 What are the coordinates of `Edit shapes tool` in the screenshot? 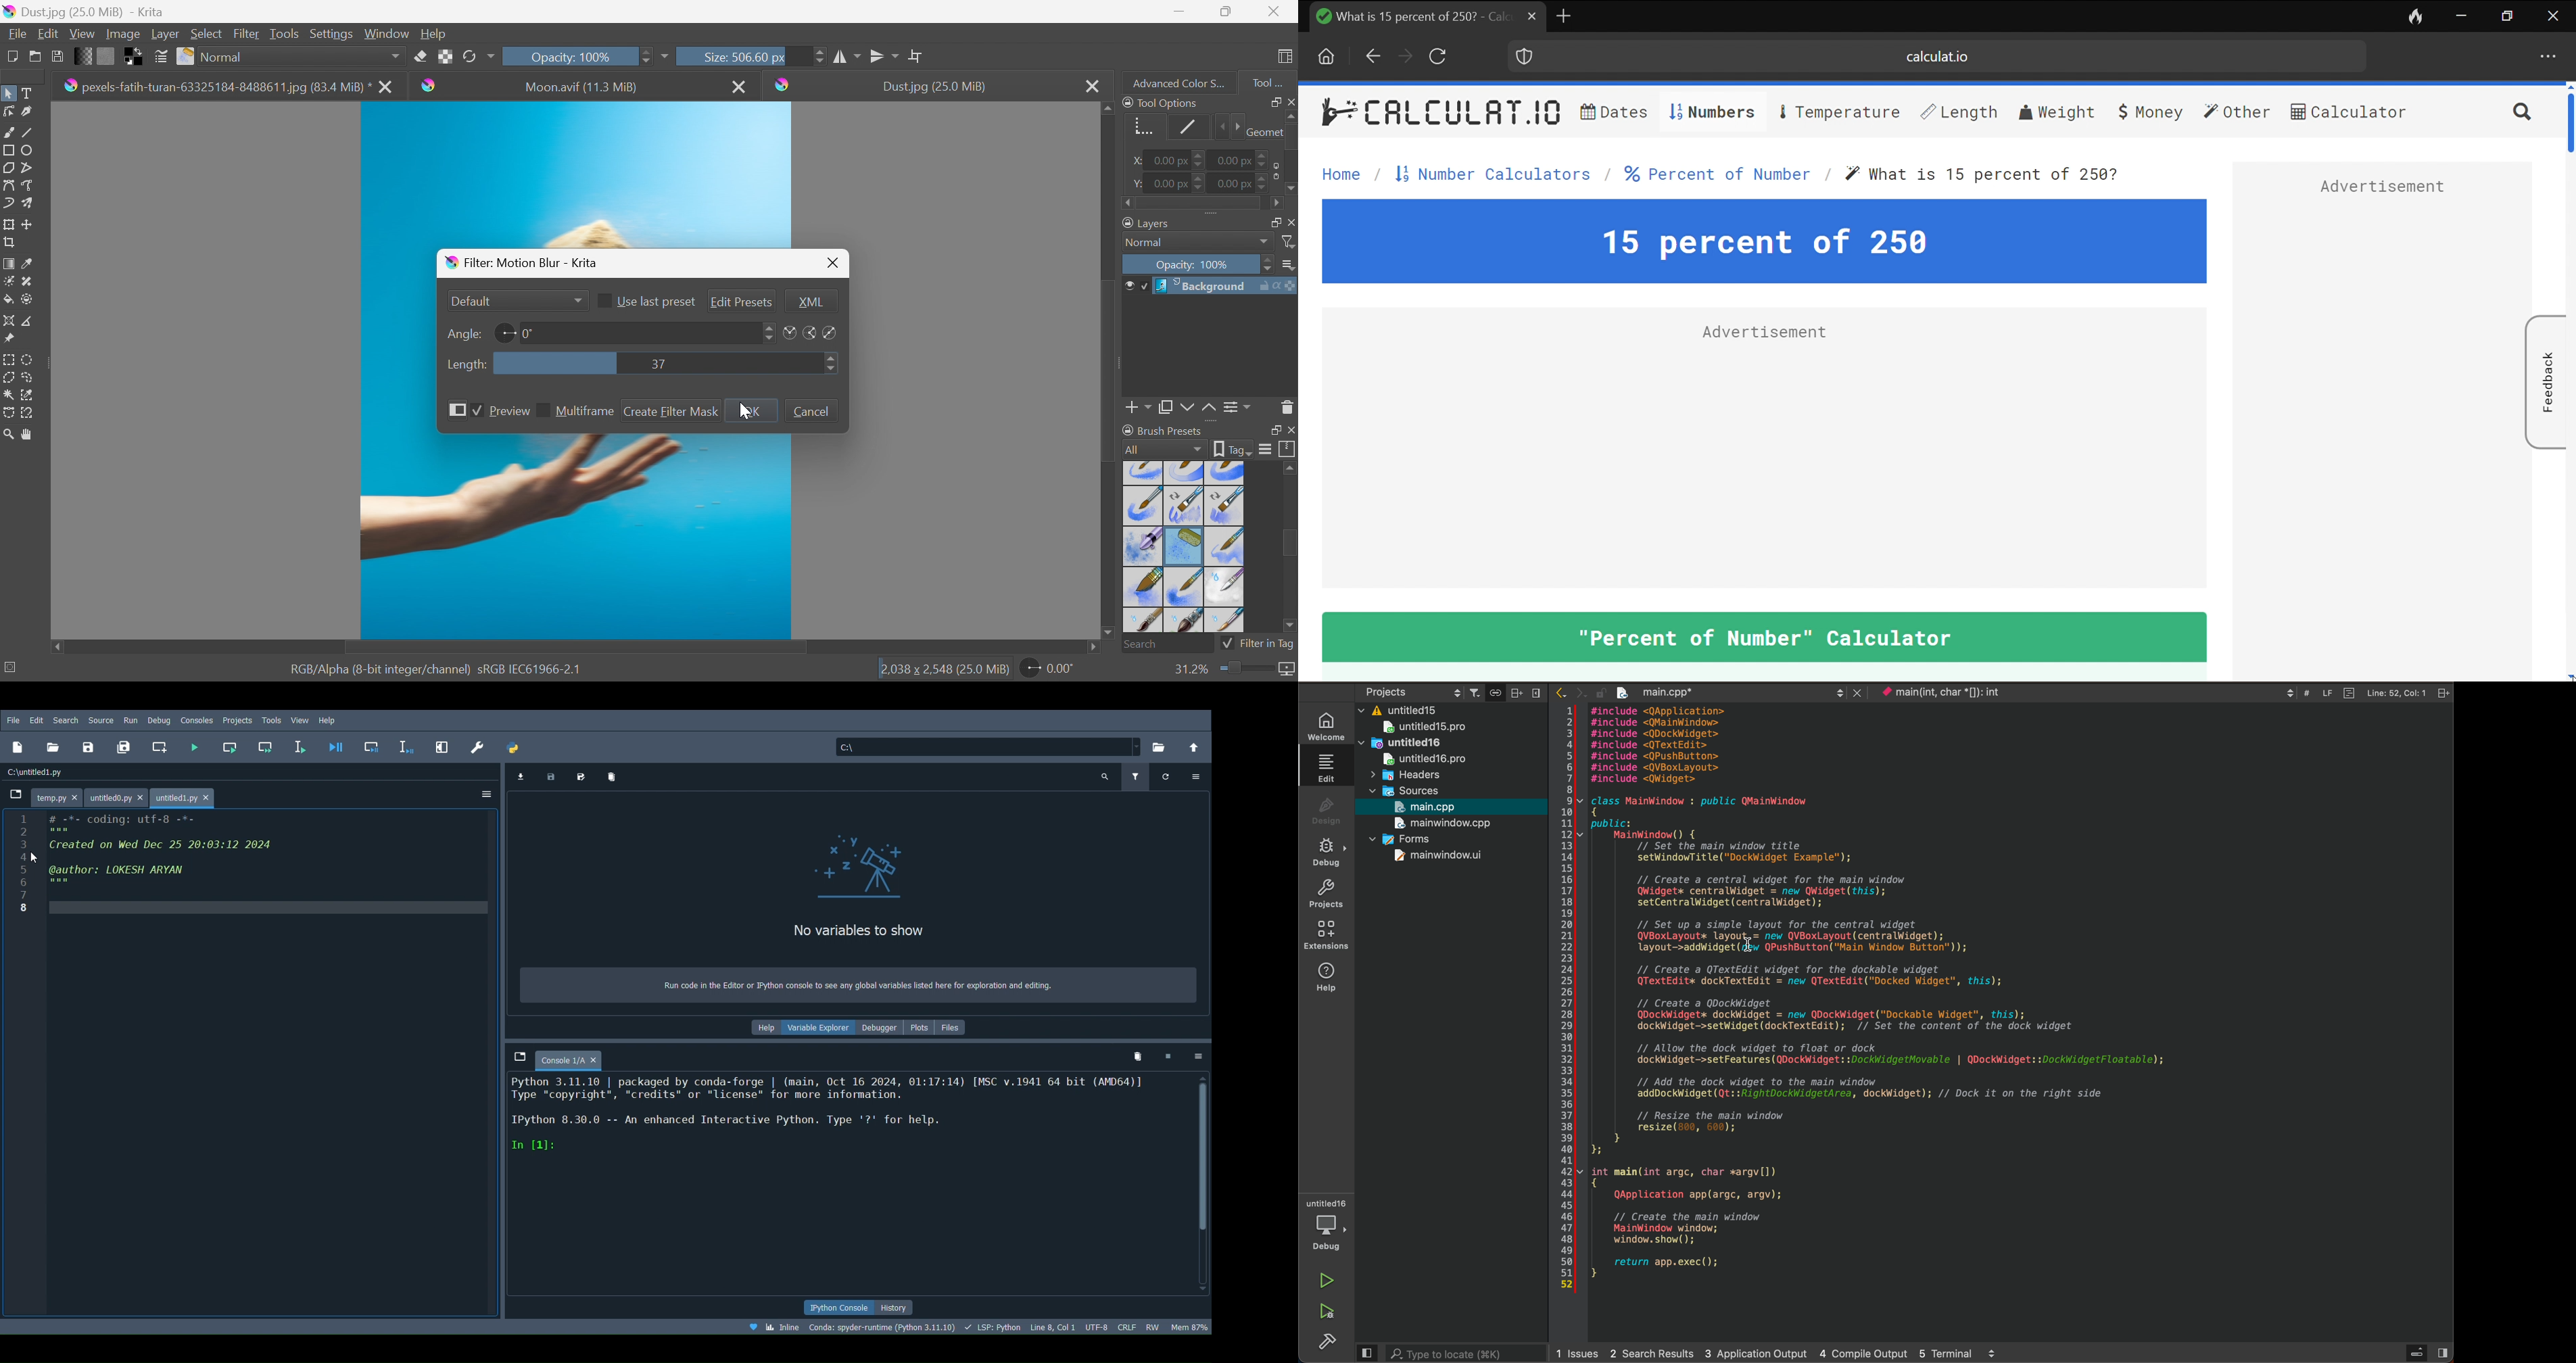 It's located at (8, 111).